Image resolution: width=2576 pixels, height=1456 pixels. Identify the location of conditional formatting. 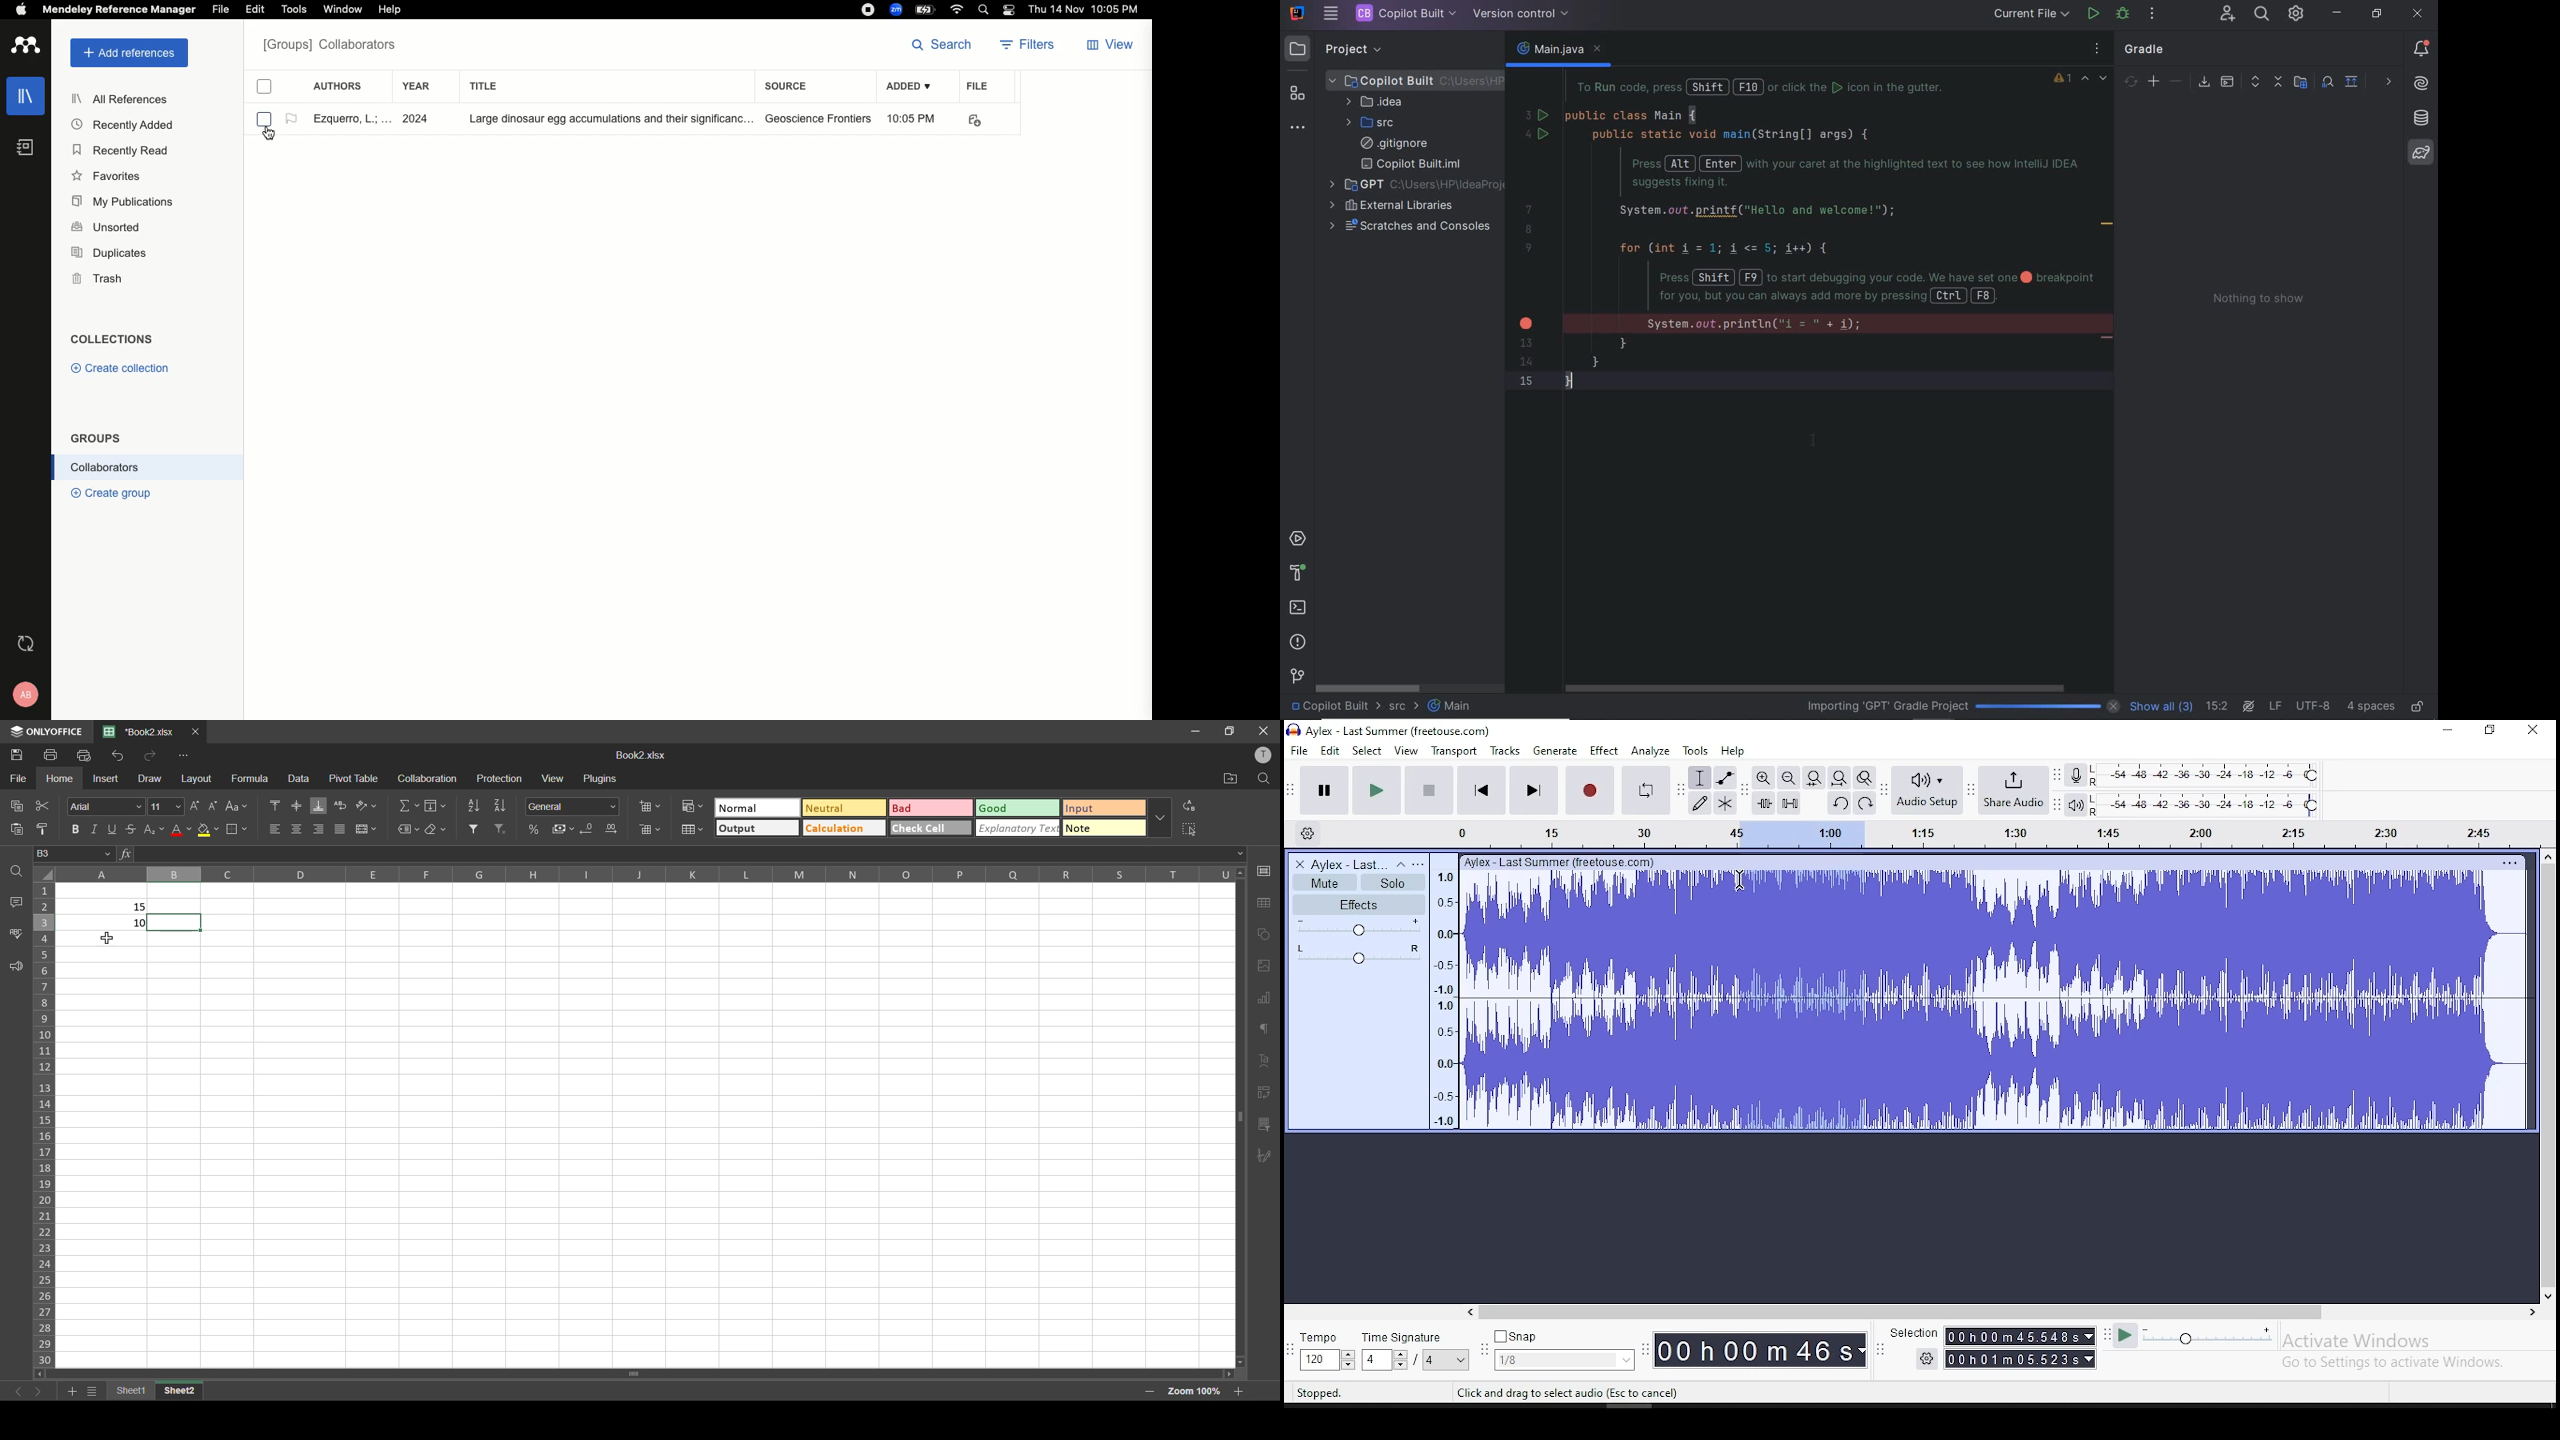
(693, 806).